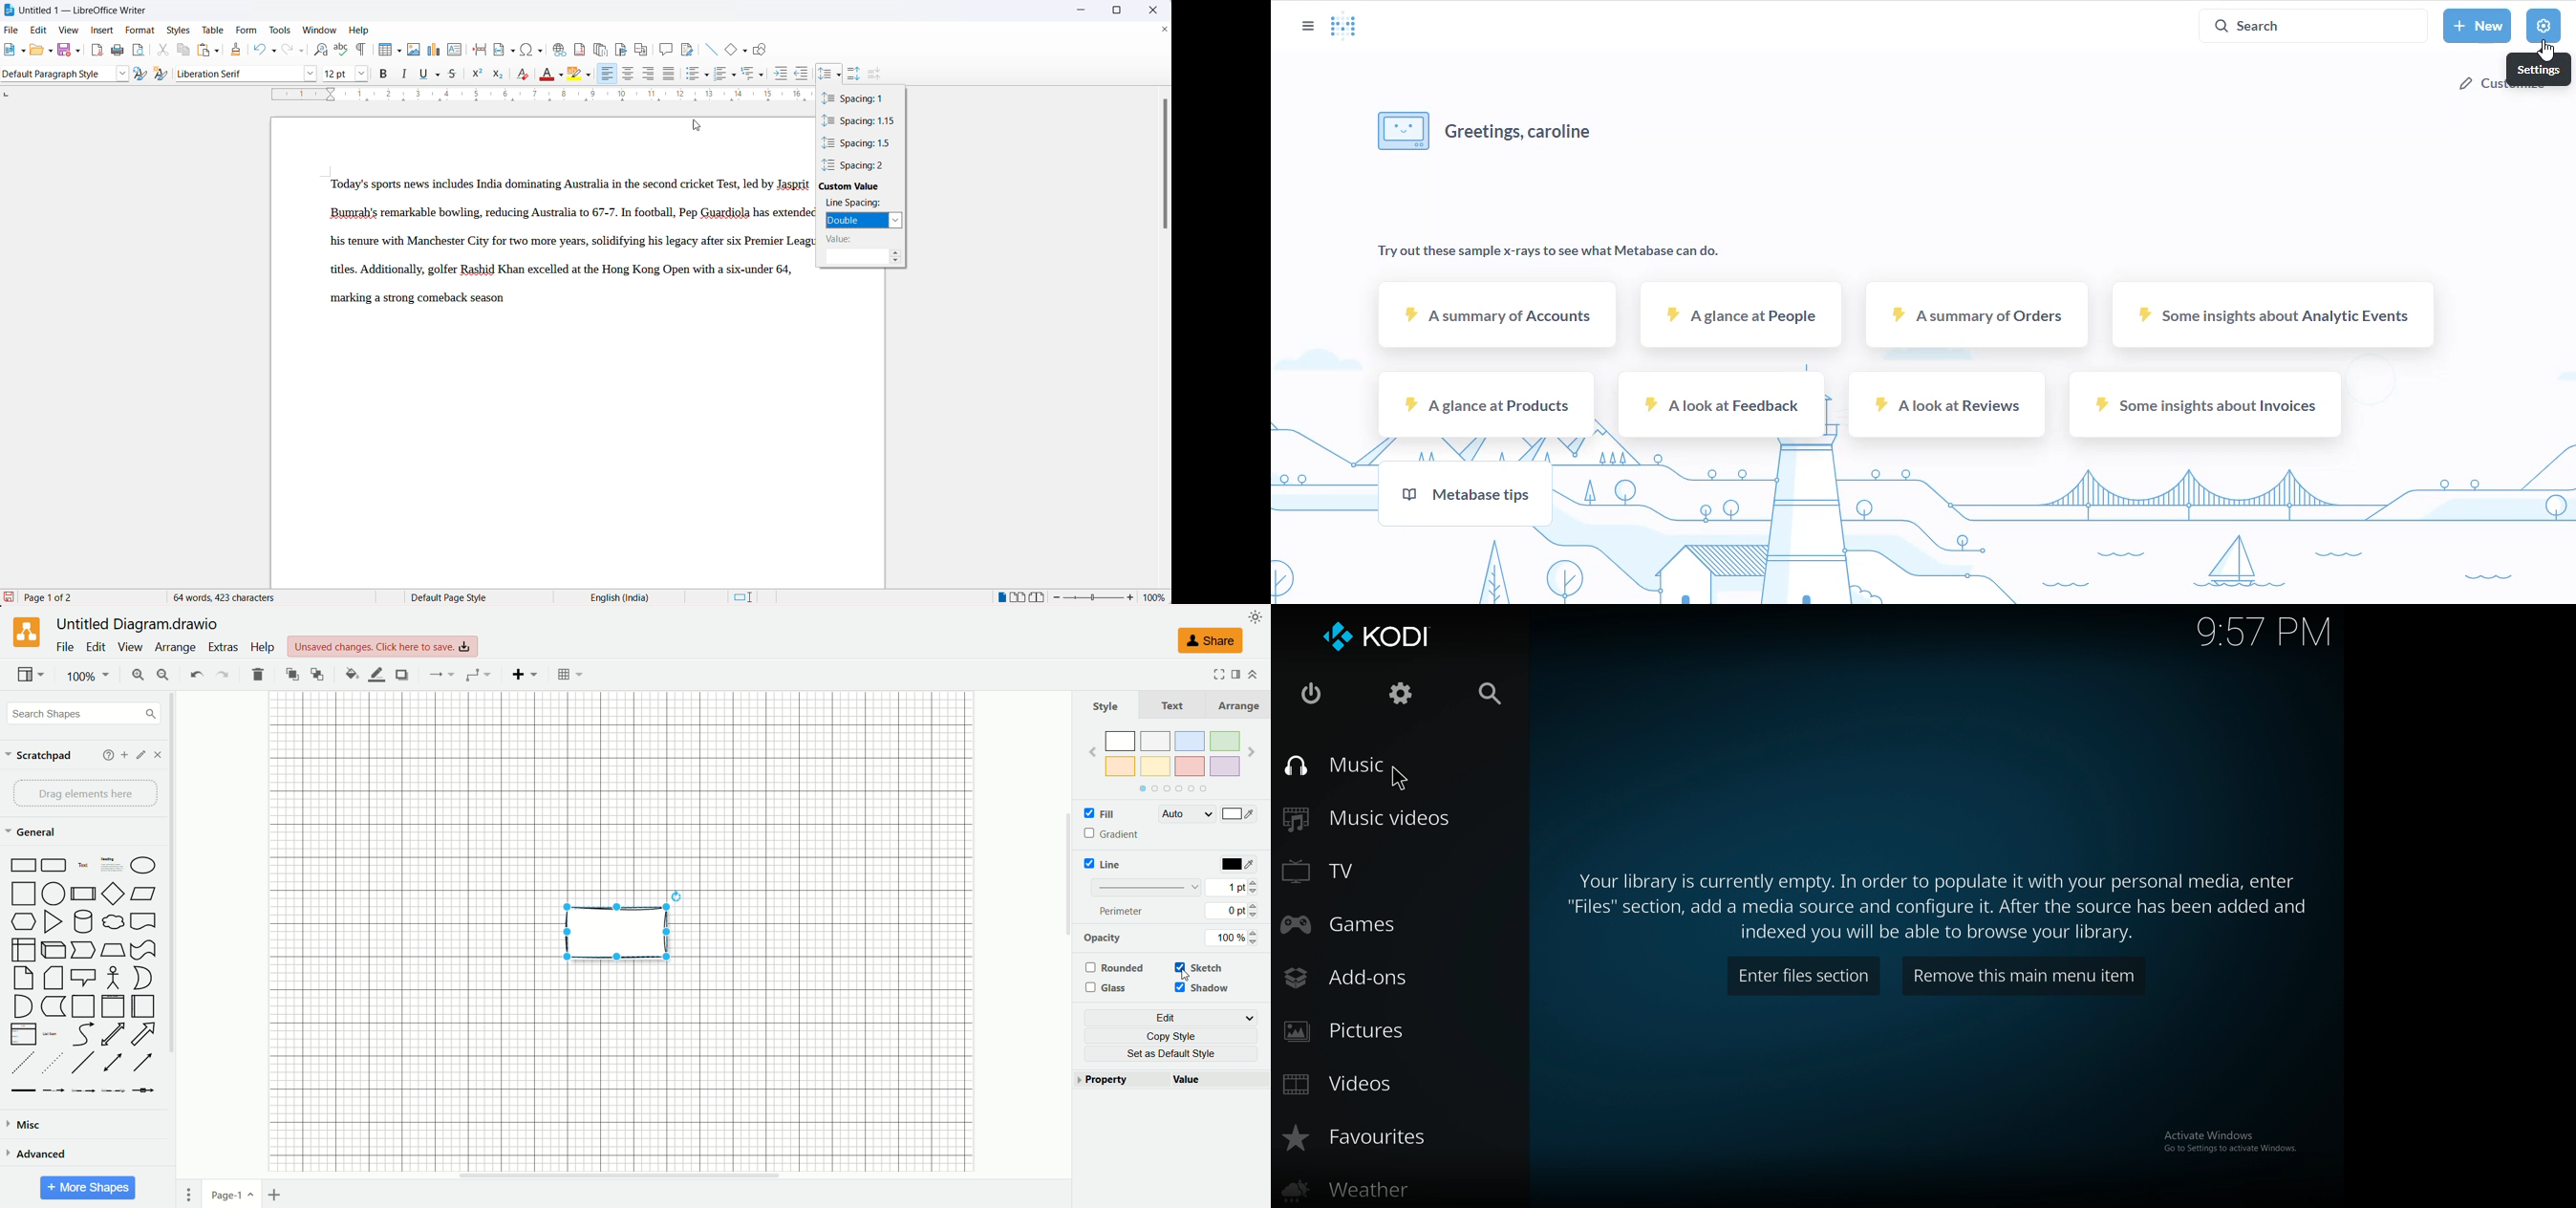 The height and width of the screenshot is (1232, 2576). What do you see at coordinates (805, 74) in the screenshot?
I see `decrease indent` at bounding box center [805, 74].